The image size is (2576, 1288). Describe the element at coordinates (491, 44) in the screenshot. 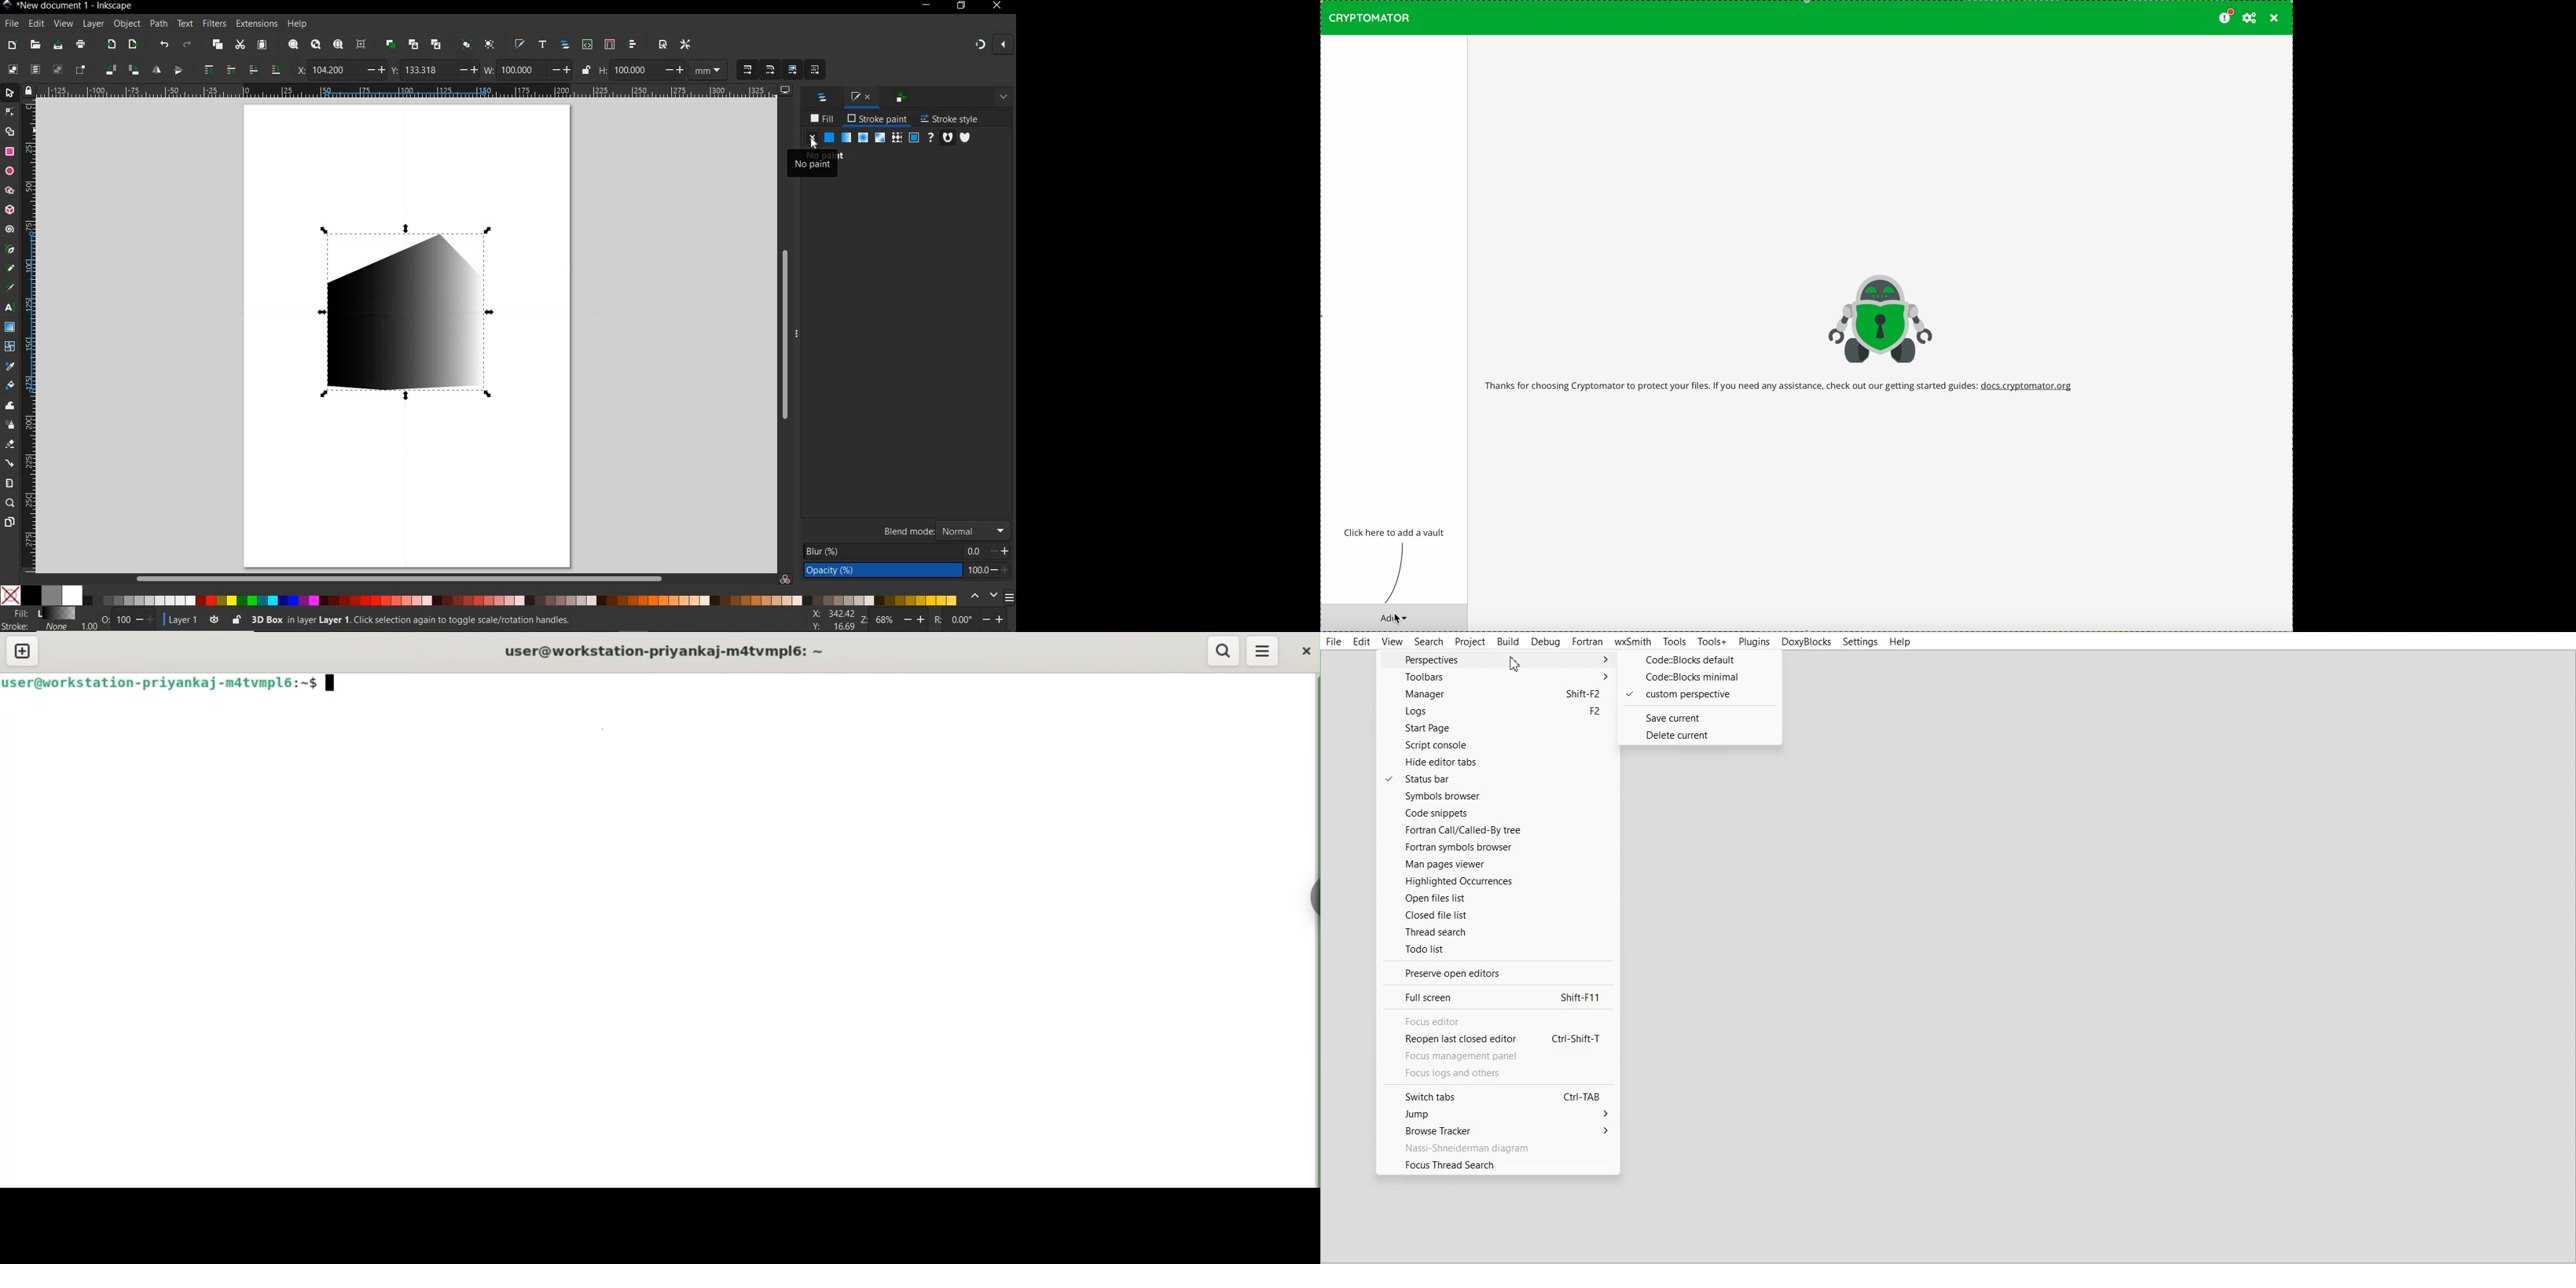

I see `UNGROUP` at that location.